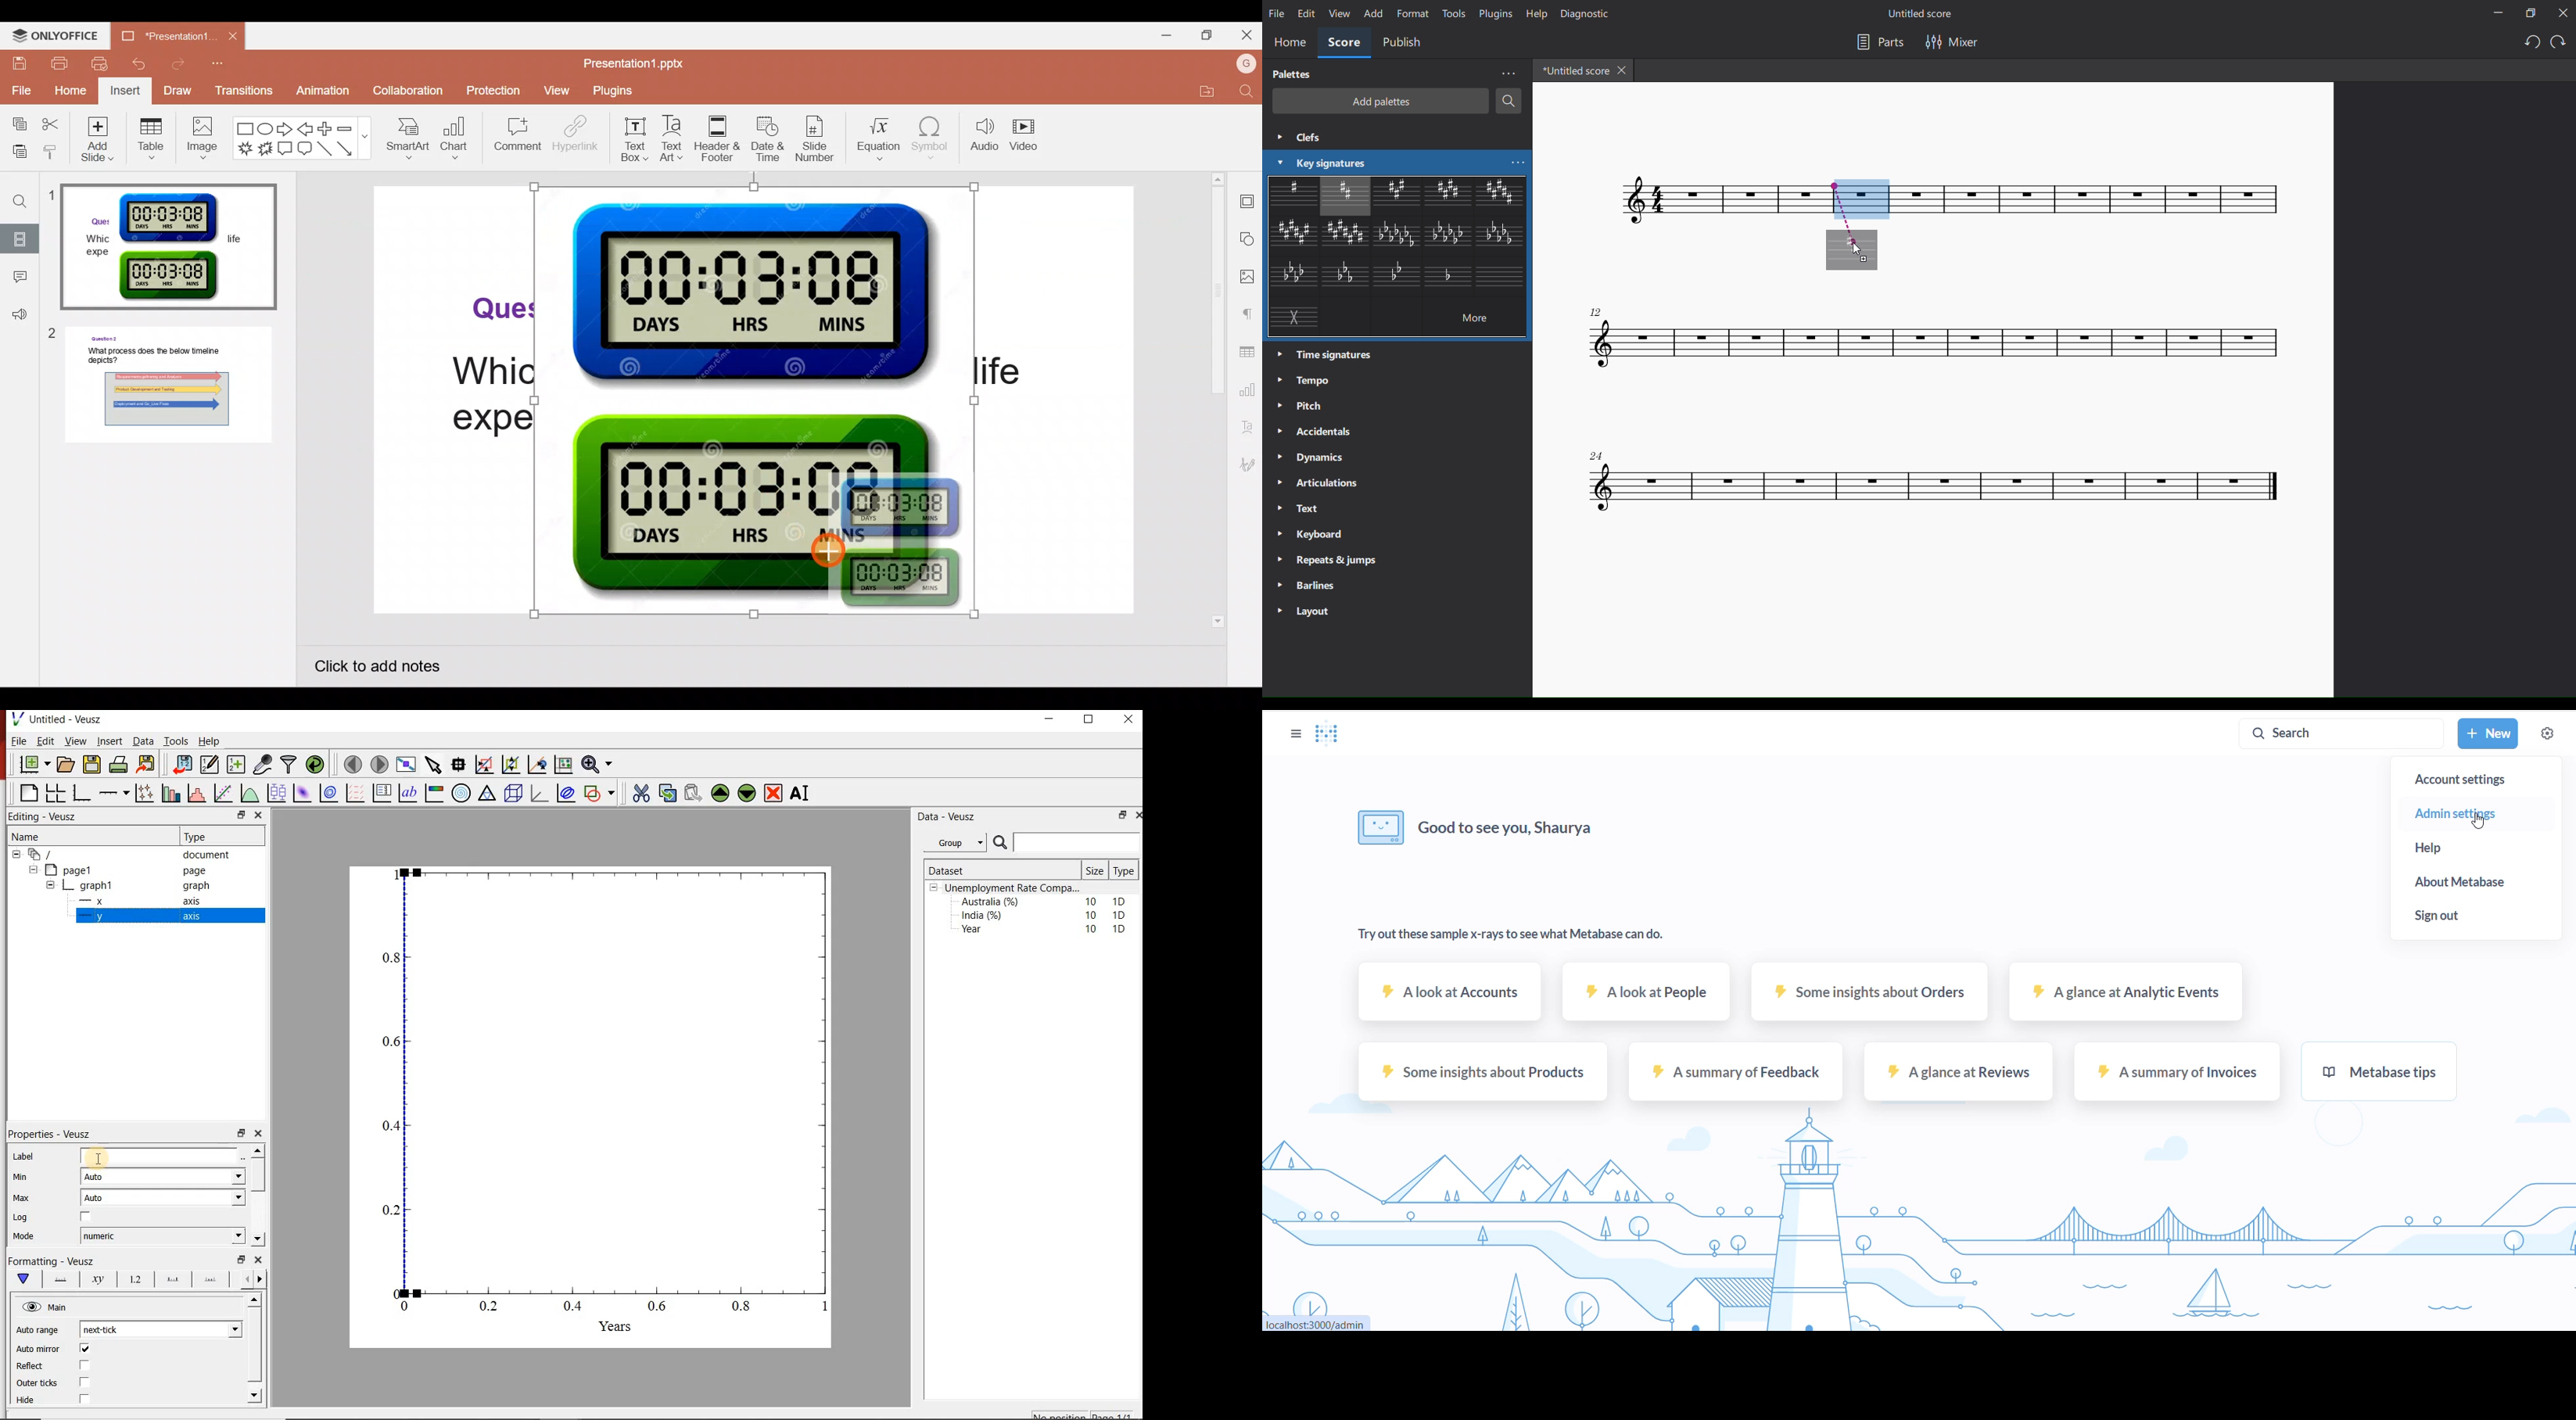  I want to click on ‘document, so click(127, 853).